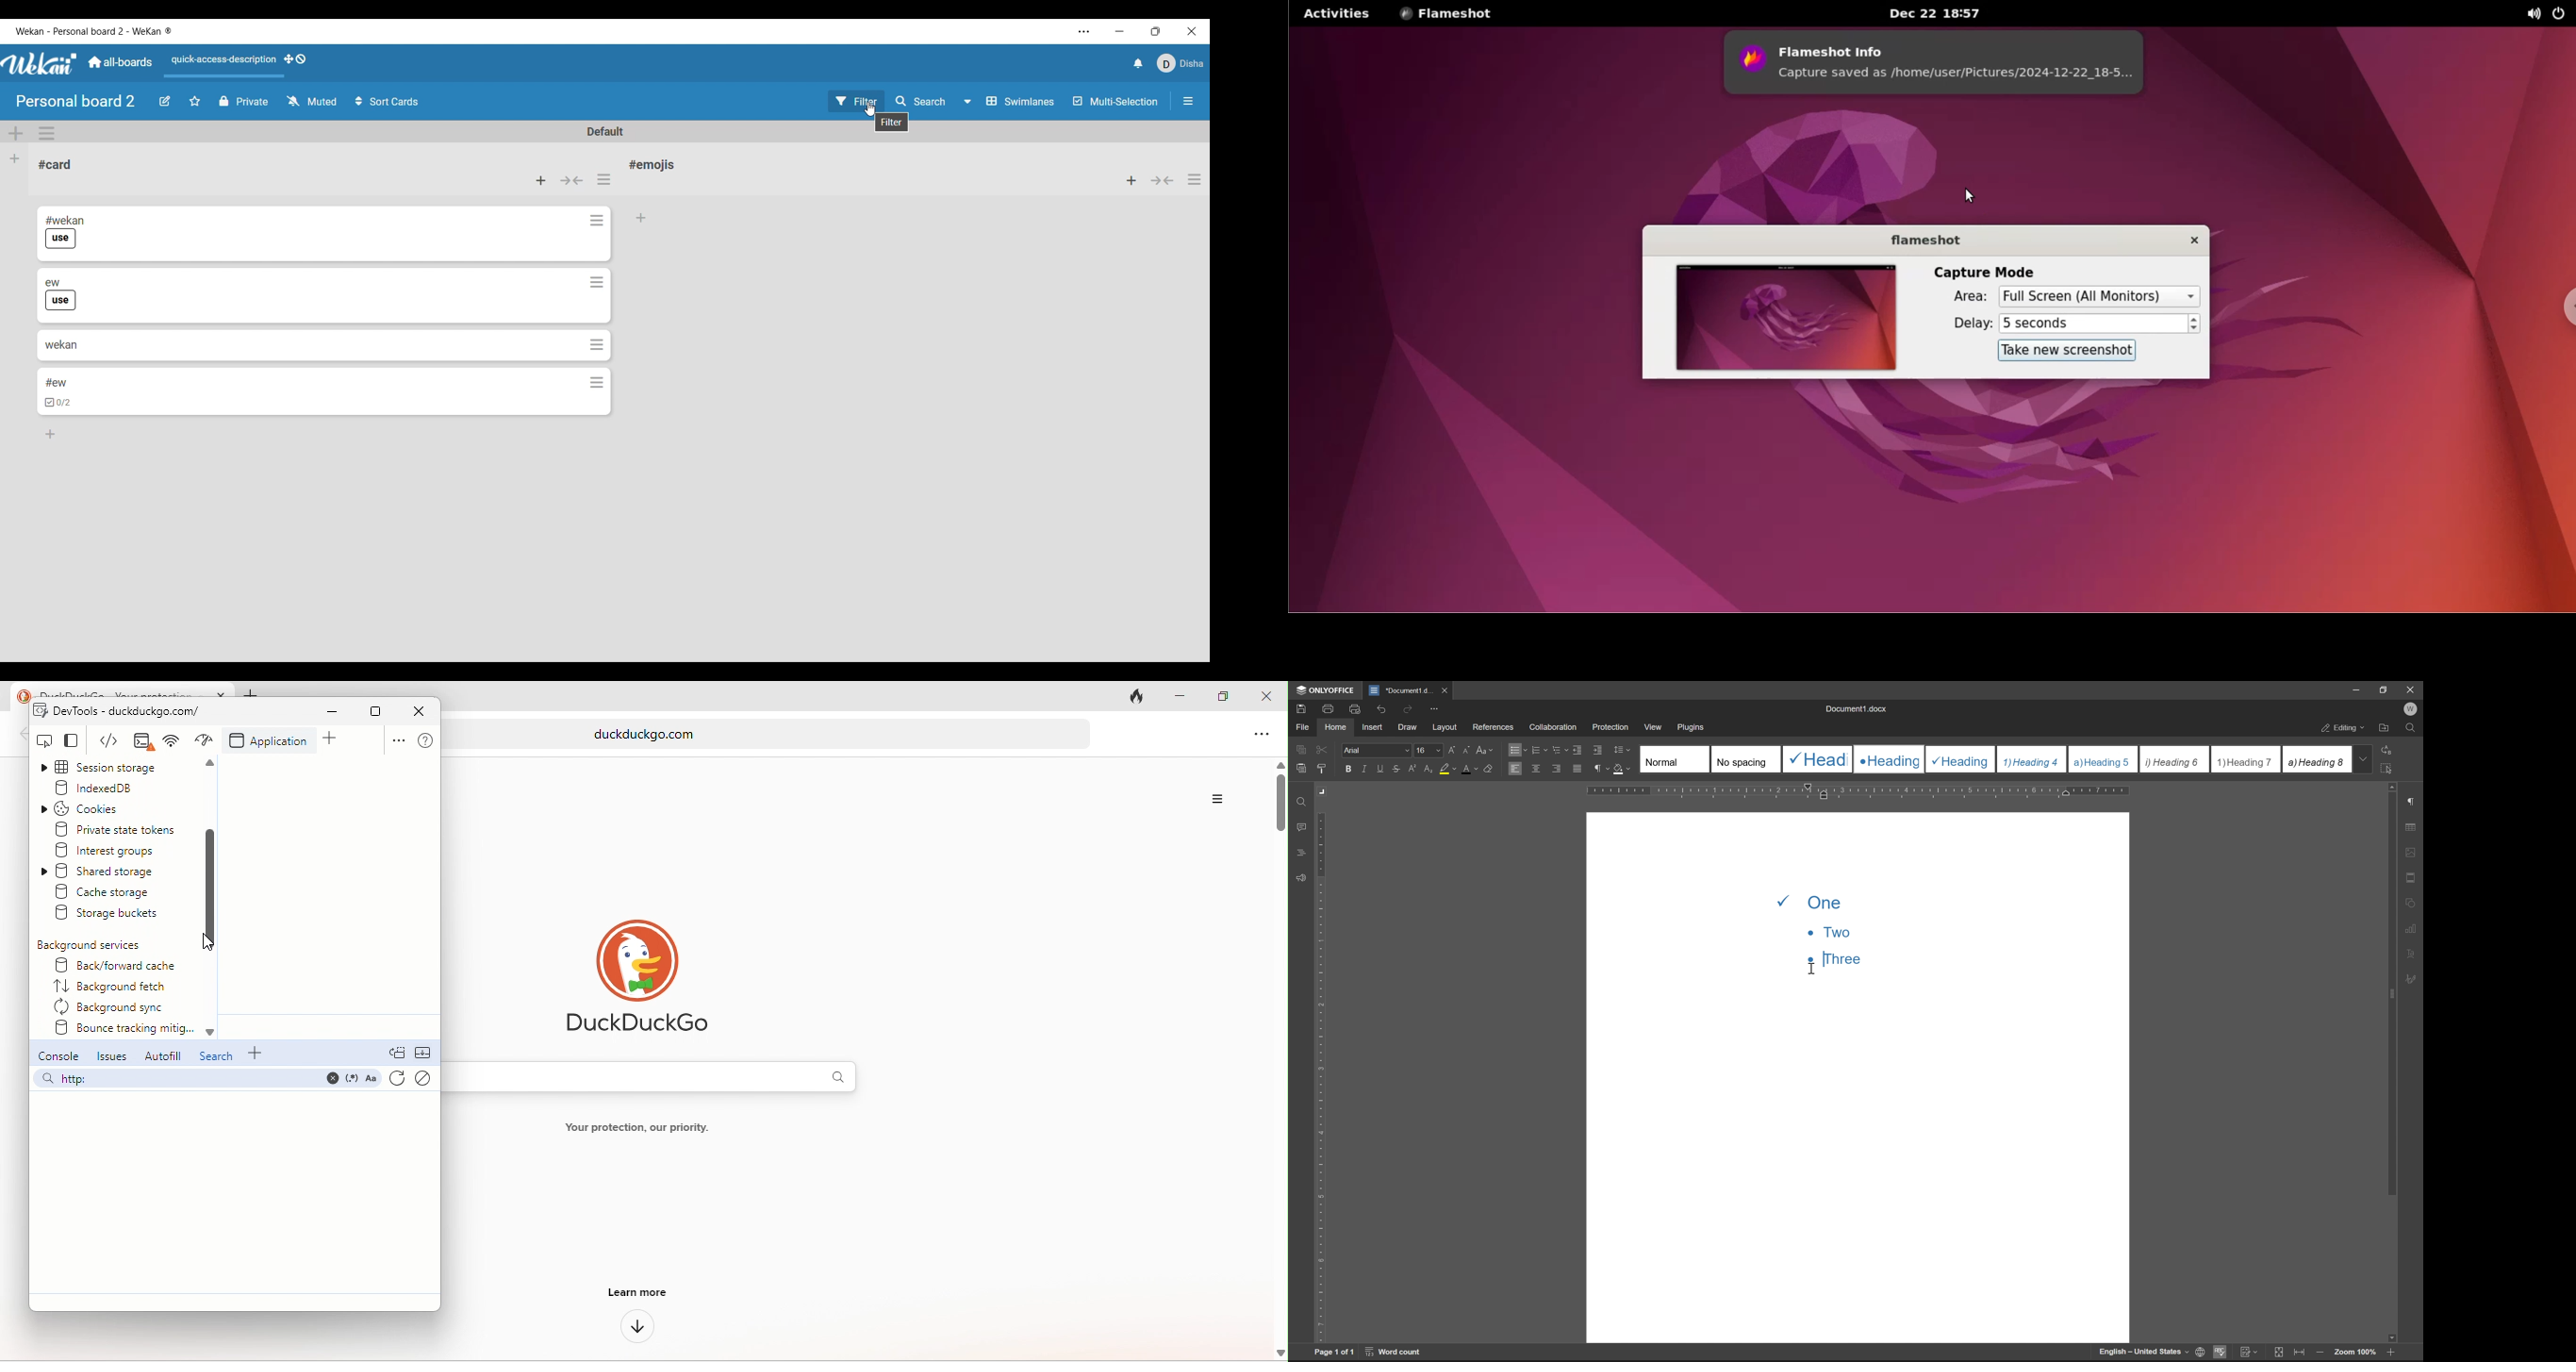 This screenshot has height=1372, width=2576. Describe the element at coordinates (1837, 957) in the screenshot. I see `Three` at that location.